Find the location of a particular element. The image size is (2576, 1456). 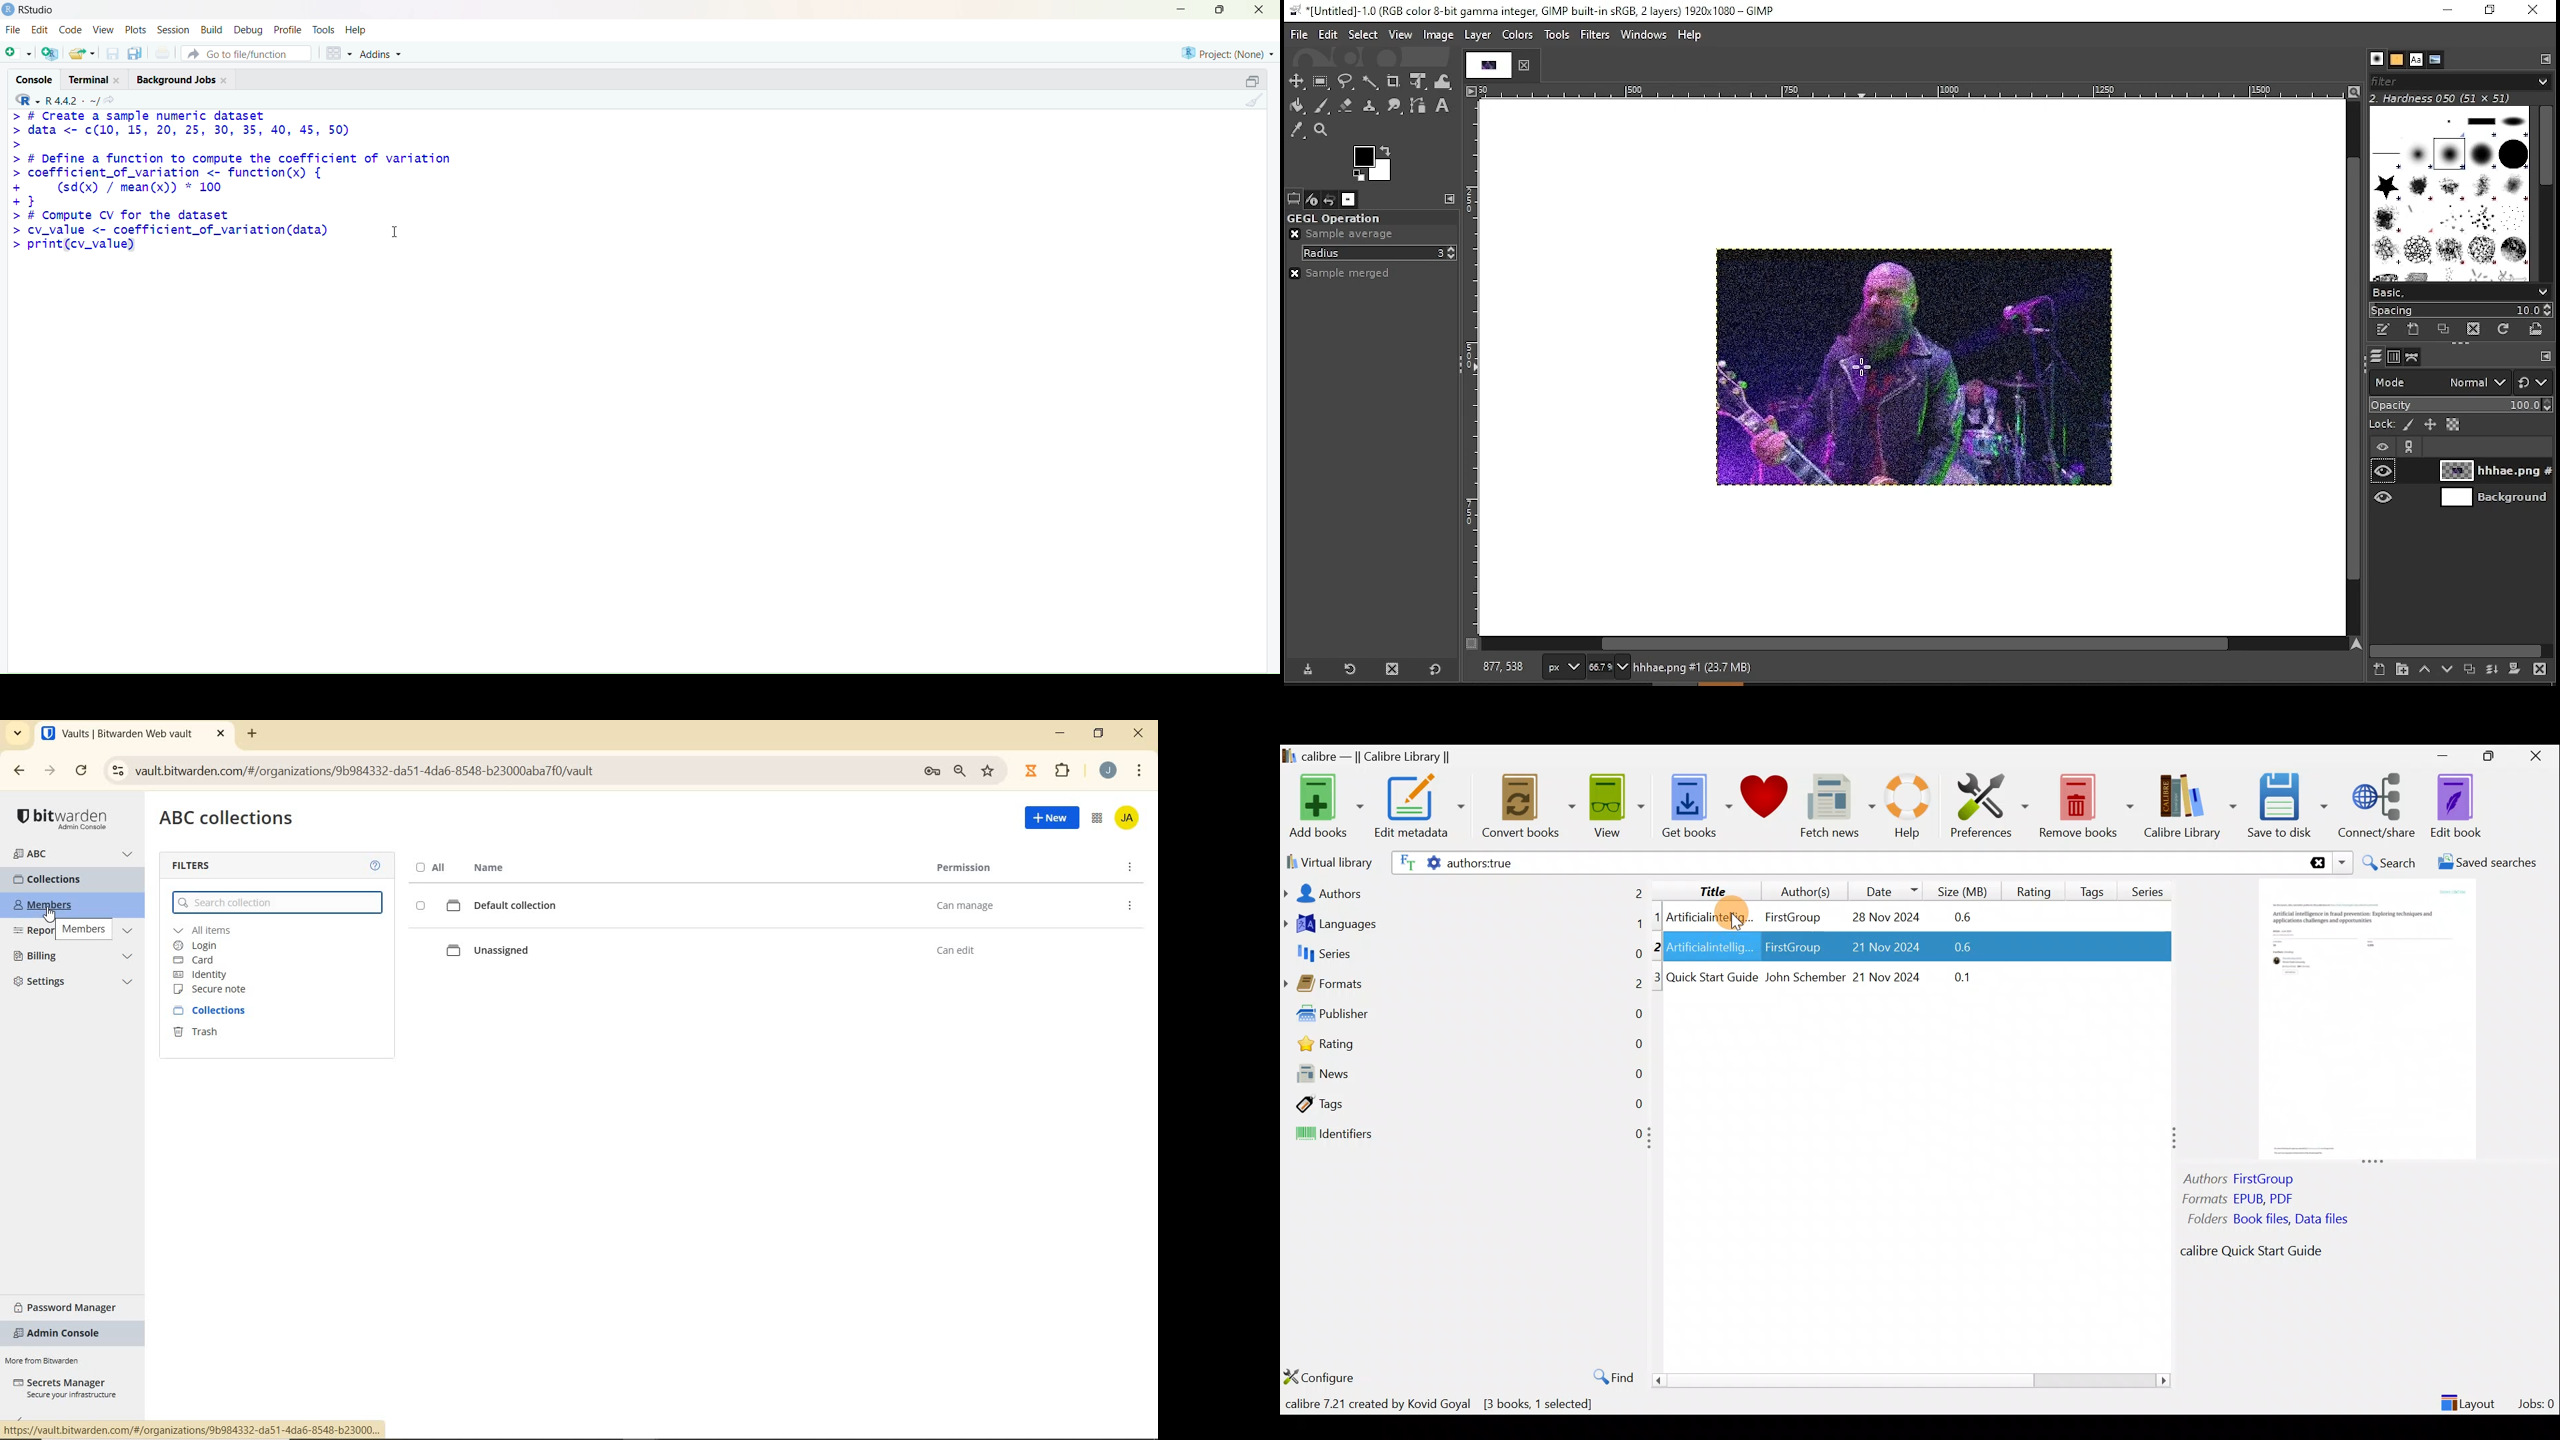

RELOAD is located at coordinates (81, 772).